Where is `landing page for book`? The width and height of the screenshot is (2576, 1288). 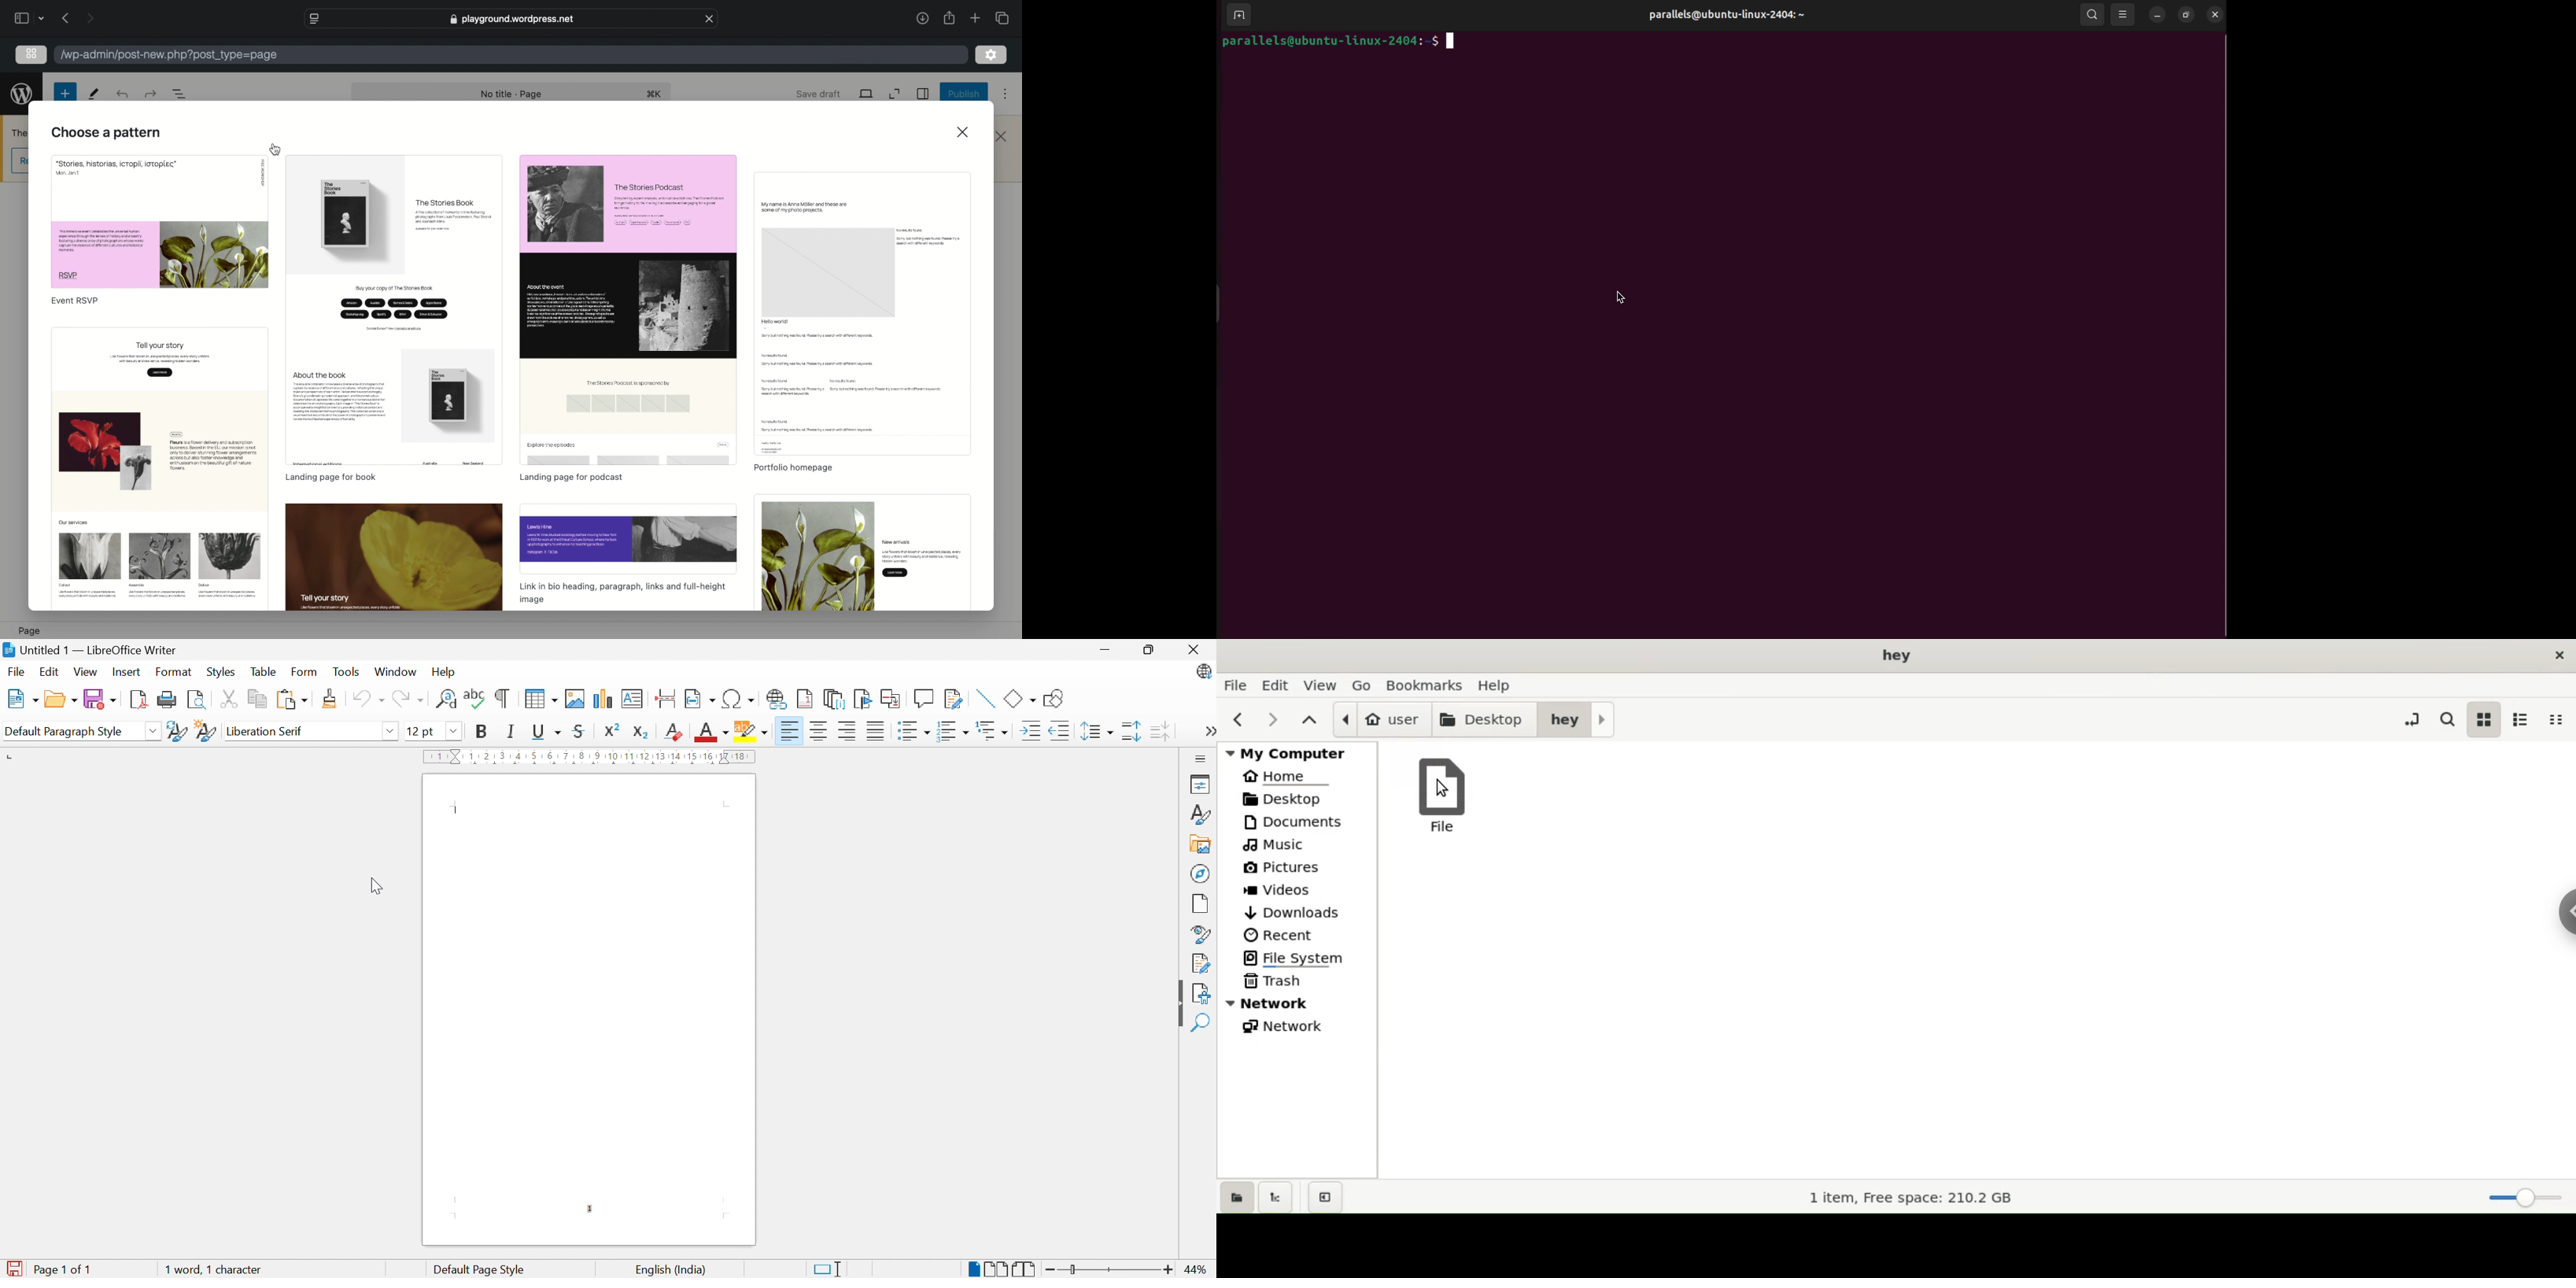
landing page for book is located at coordinates (331, 477).